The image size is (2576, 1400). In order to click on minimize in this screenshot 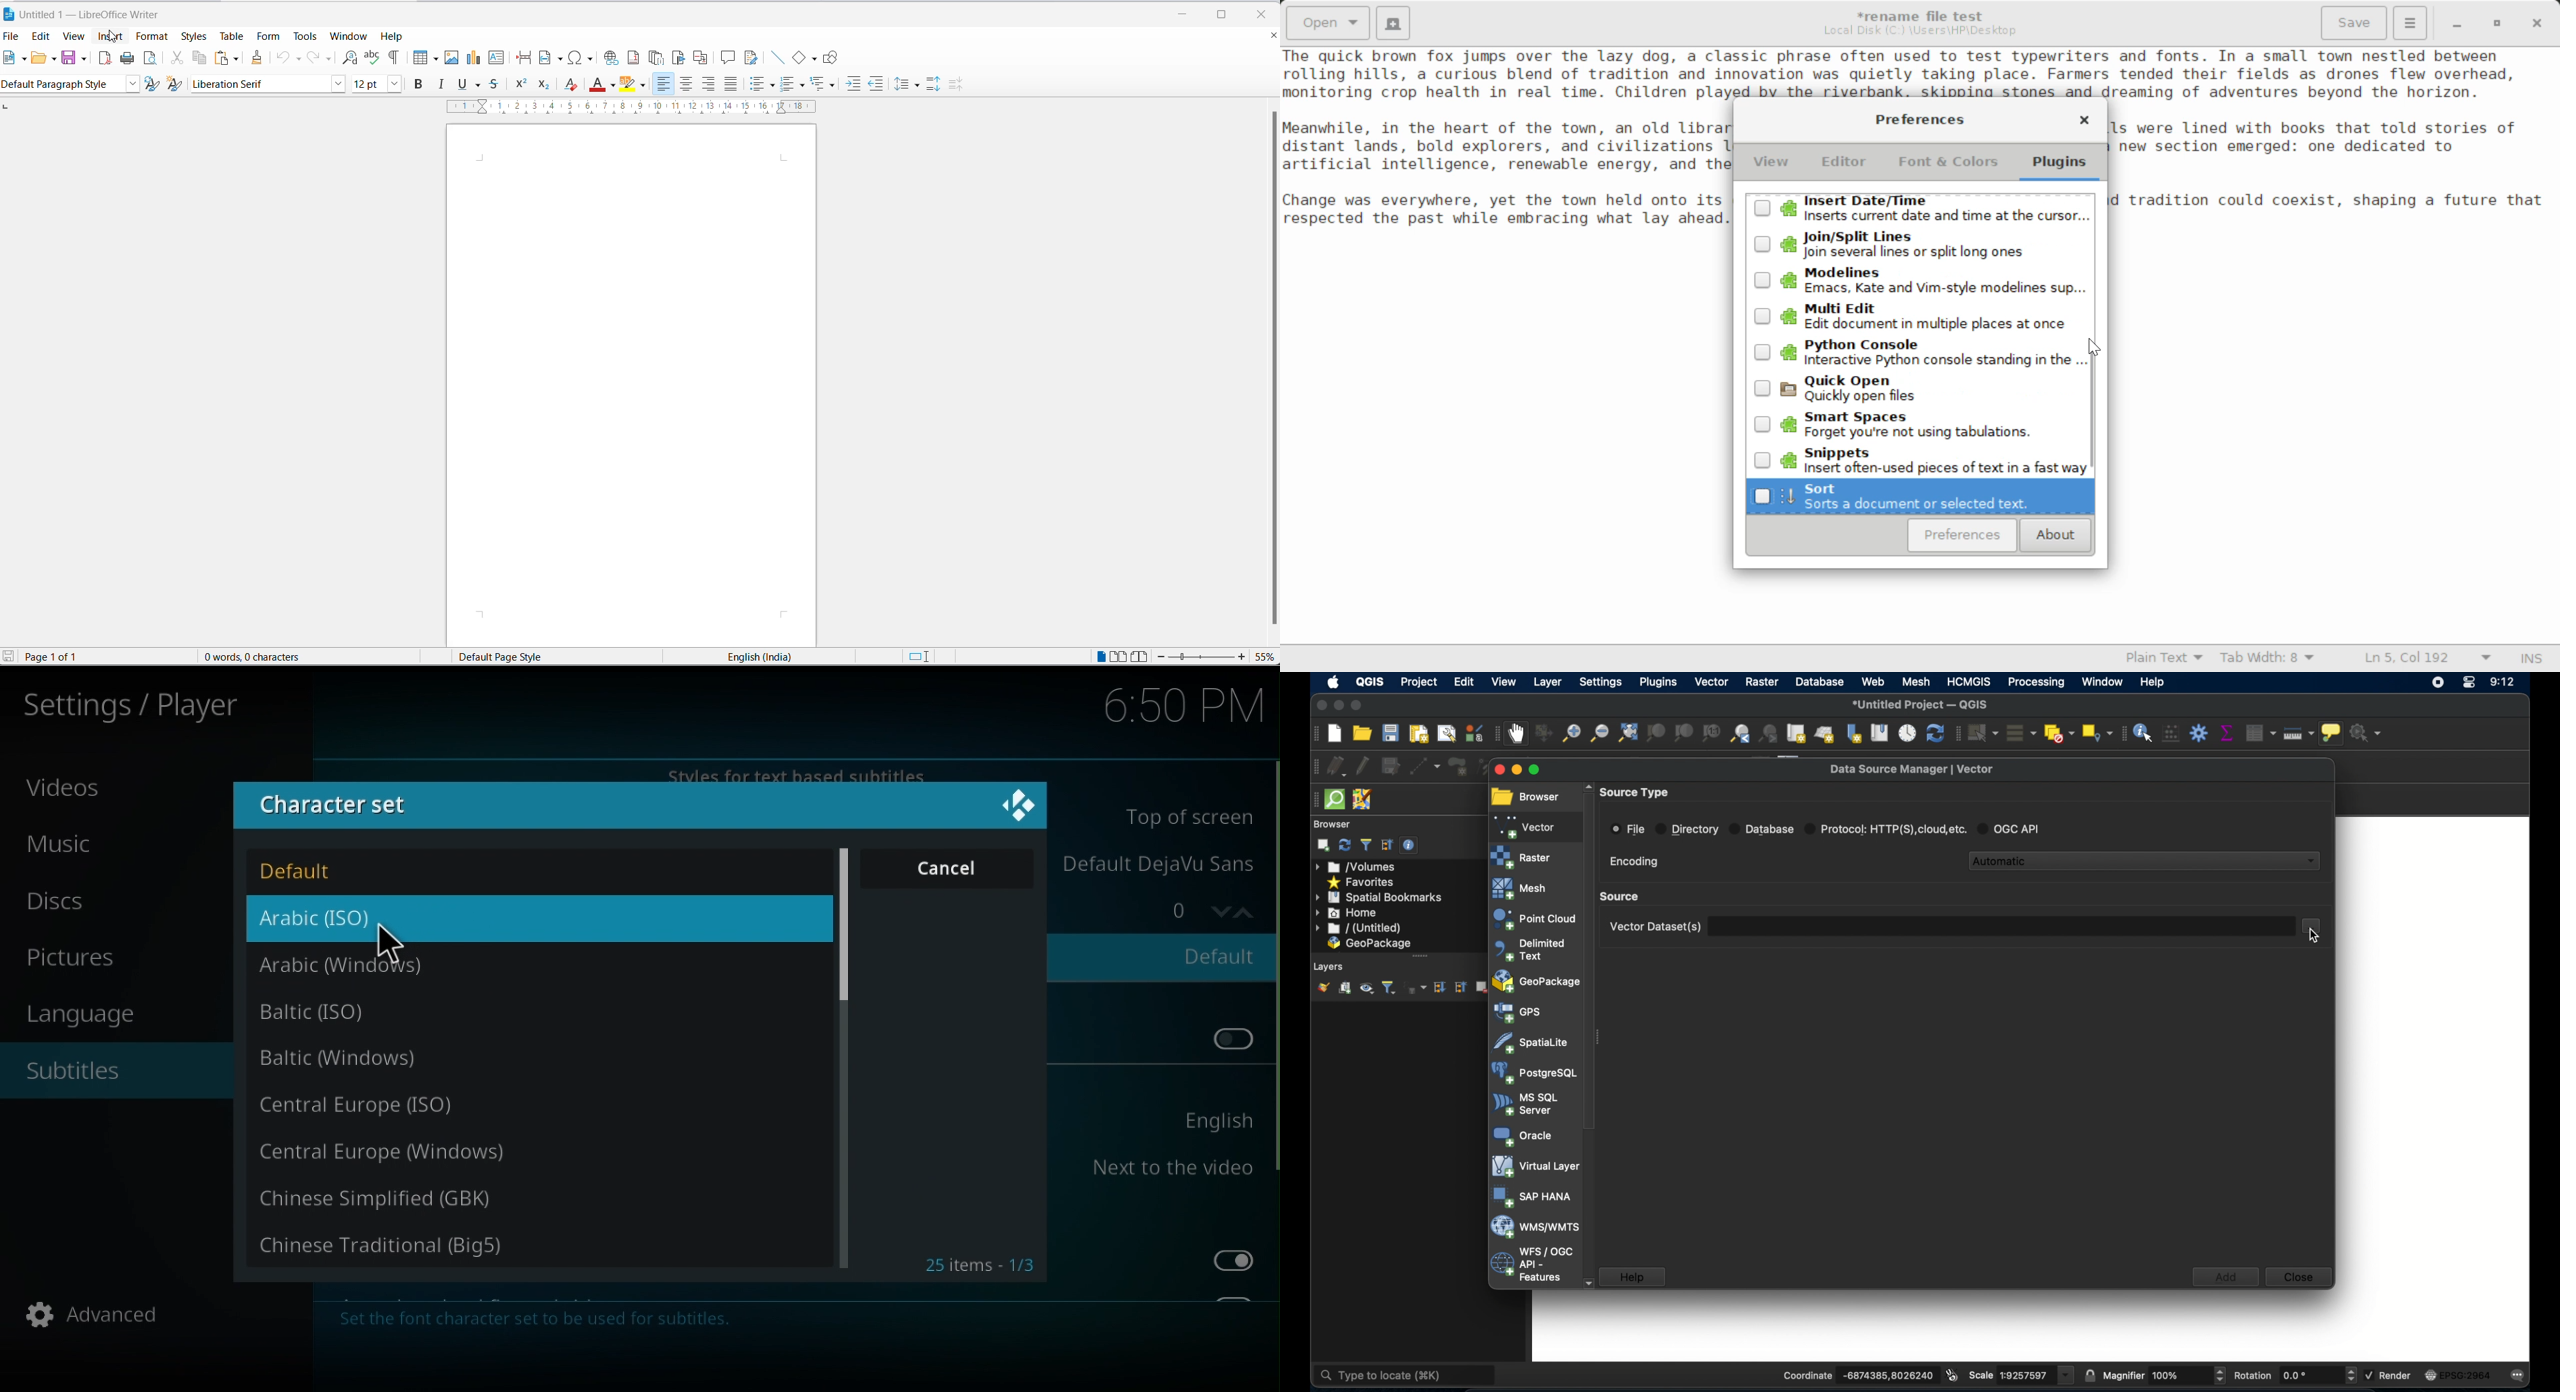, I will do `click(1179, 15)`.